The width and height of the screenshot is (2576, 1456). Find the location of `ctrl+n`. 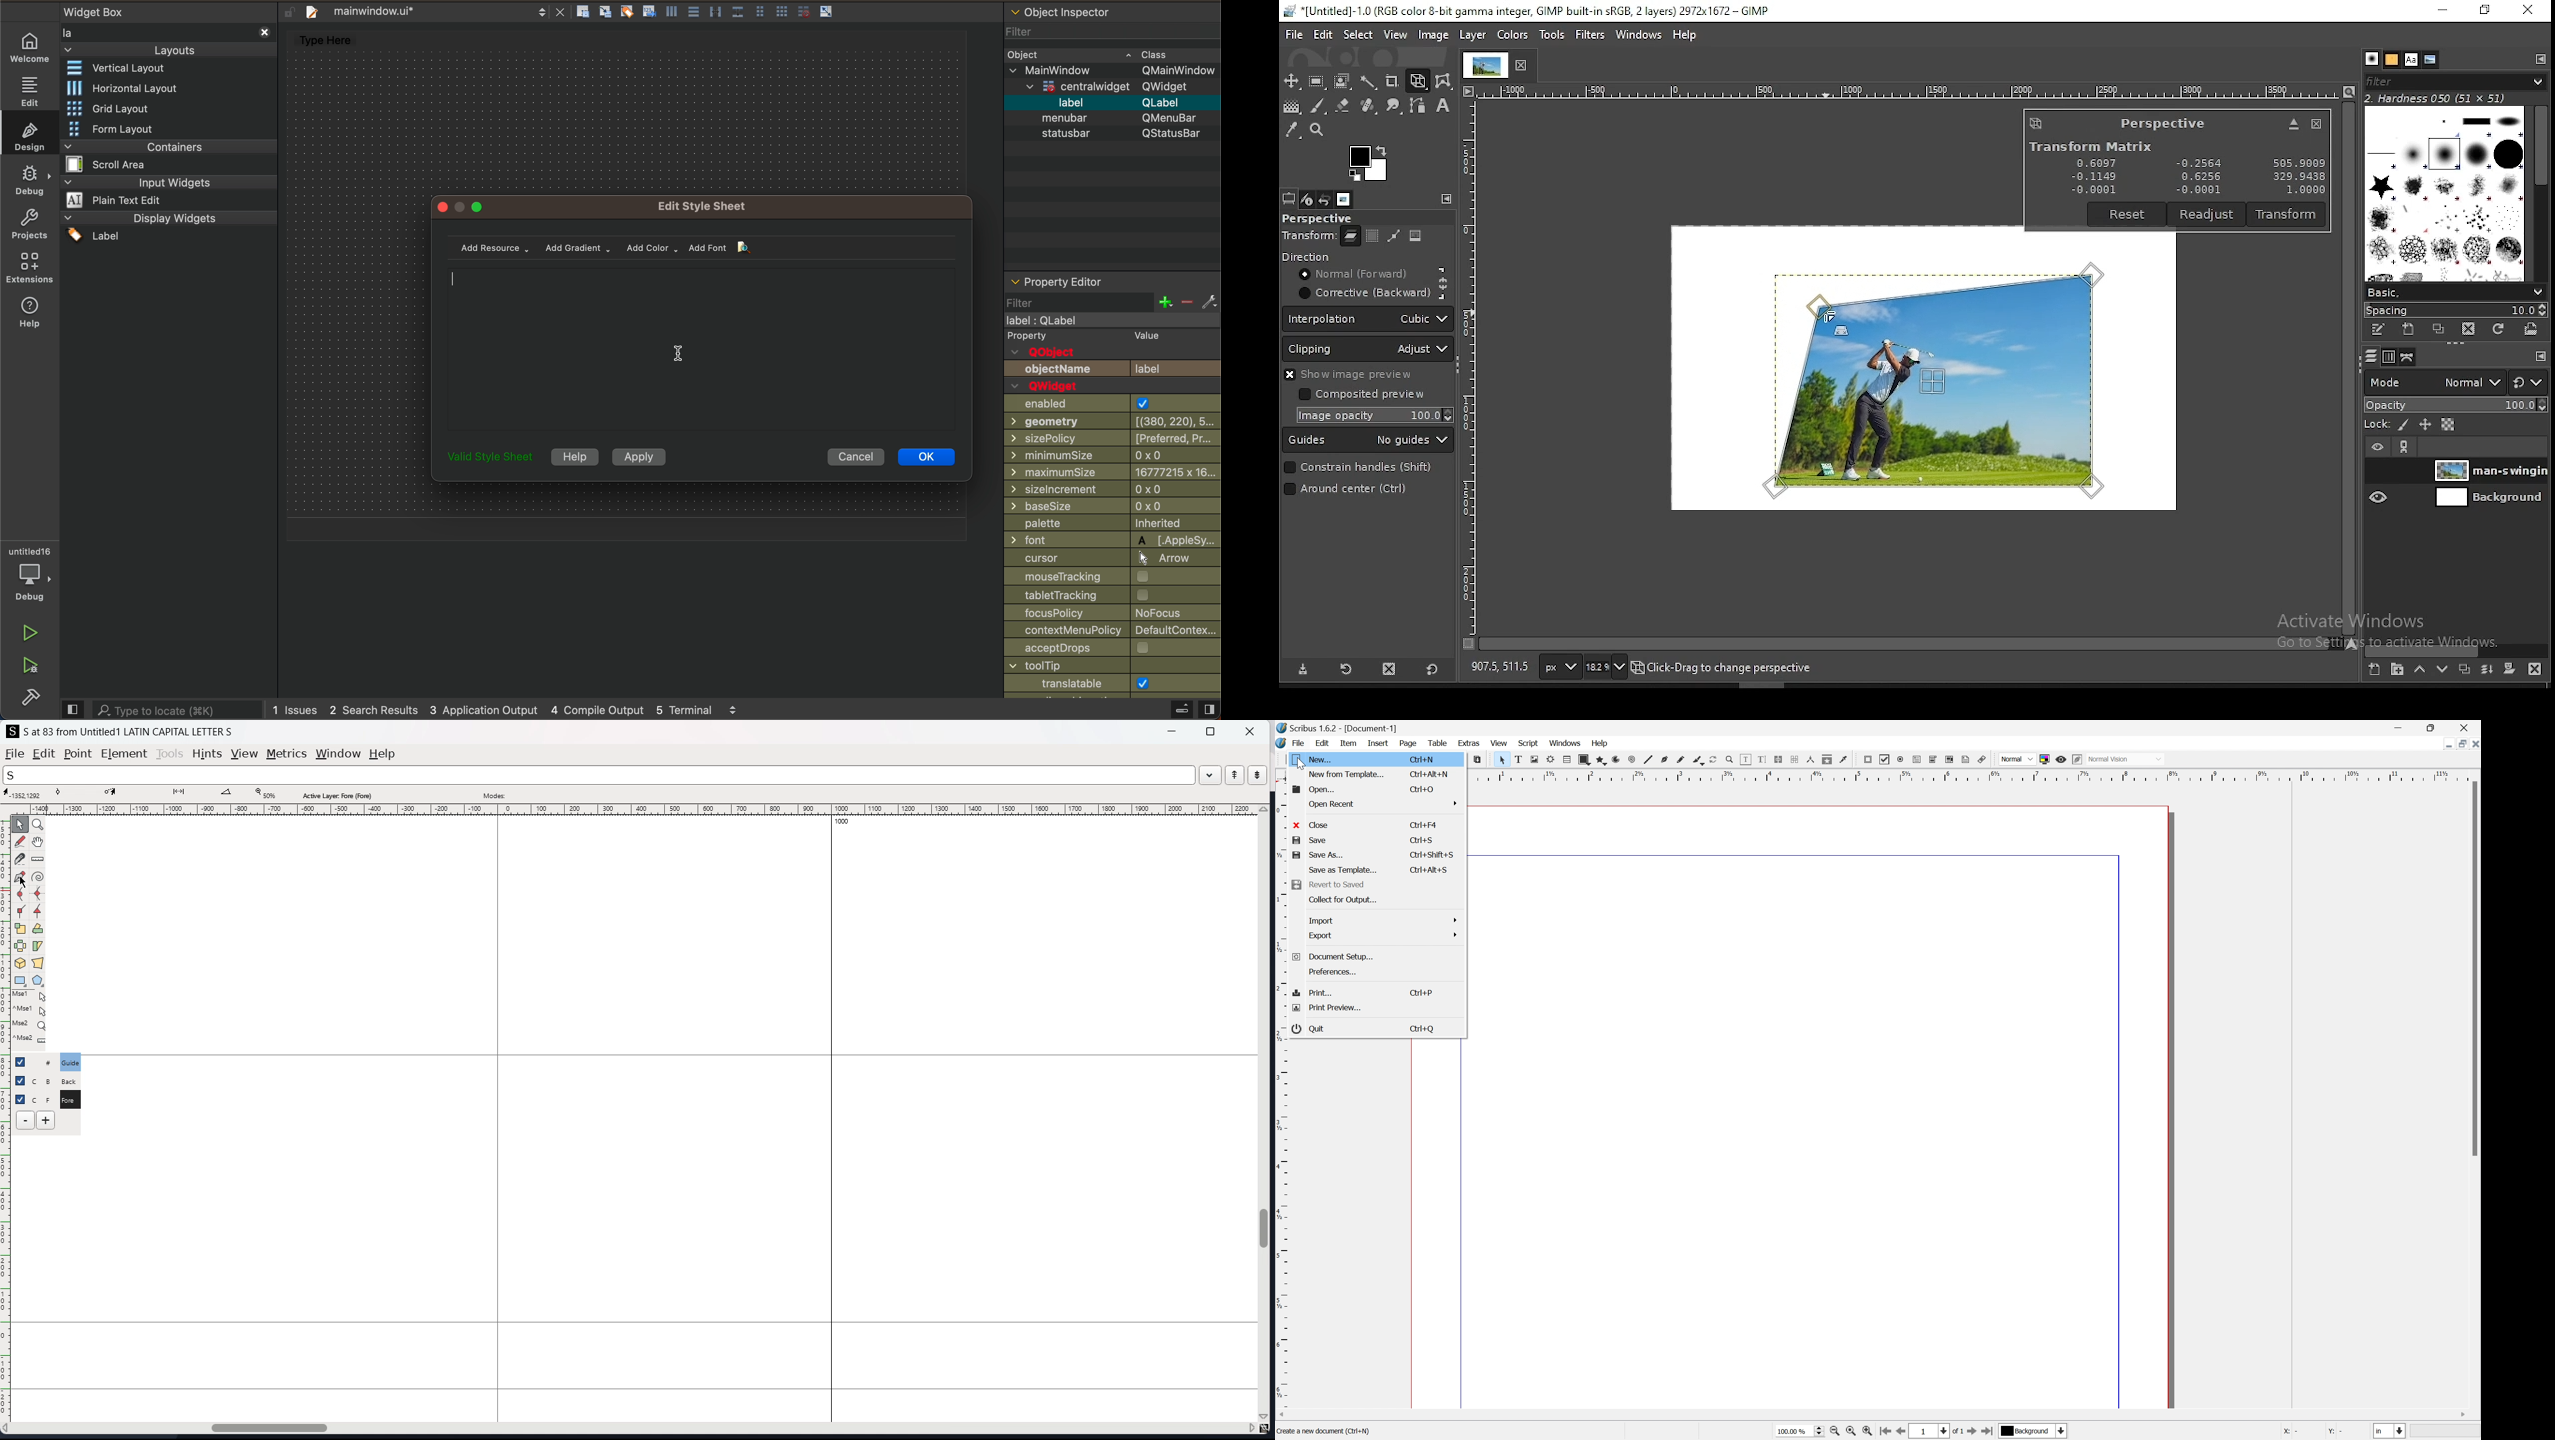

ctrl+n is located at coordinates (1422, 759).